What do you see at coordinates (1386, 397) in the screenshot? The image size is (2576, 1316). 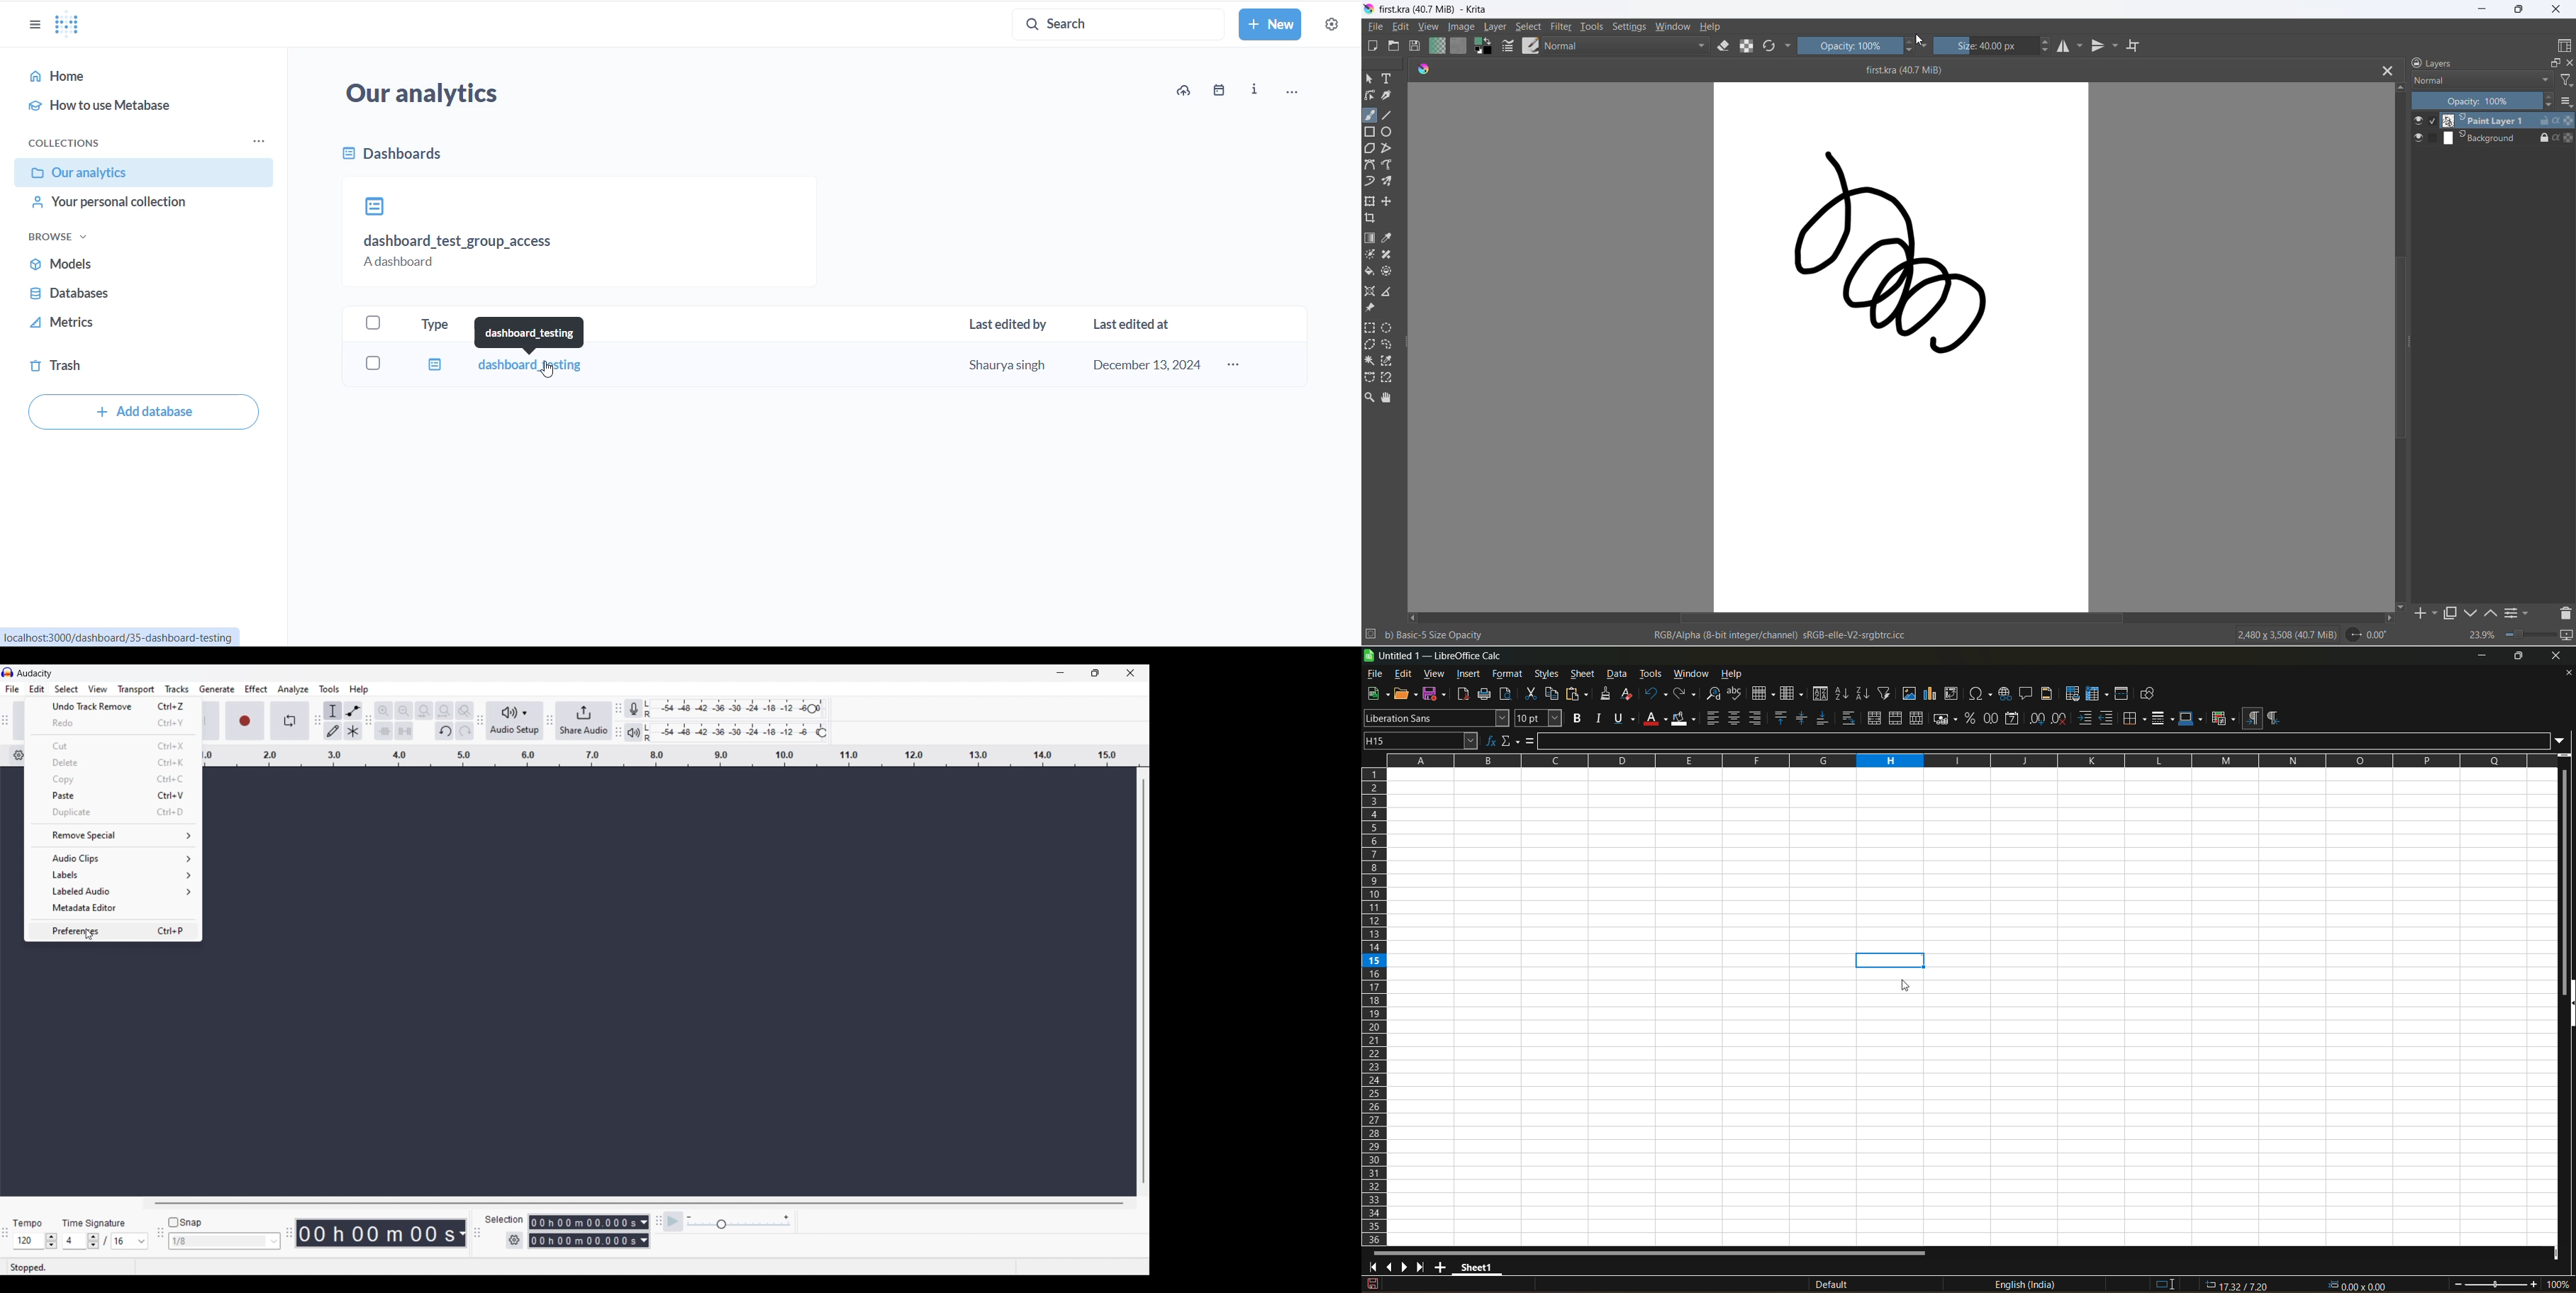 I see `pan tool` at bounding box center [1386, 397].